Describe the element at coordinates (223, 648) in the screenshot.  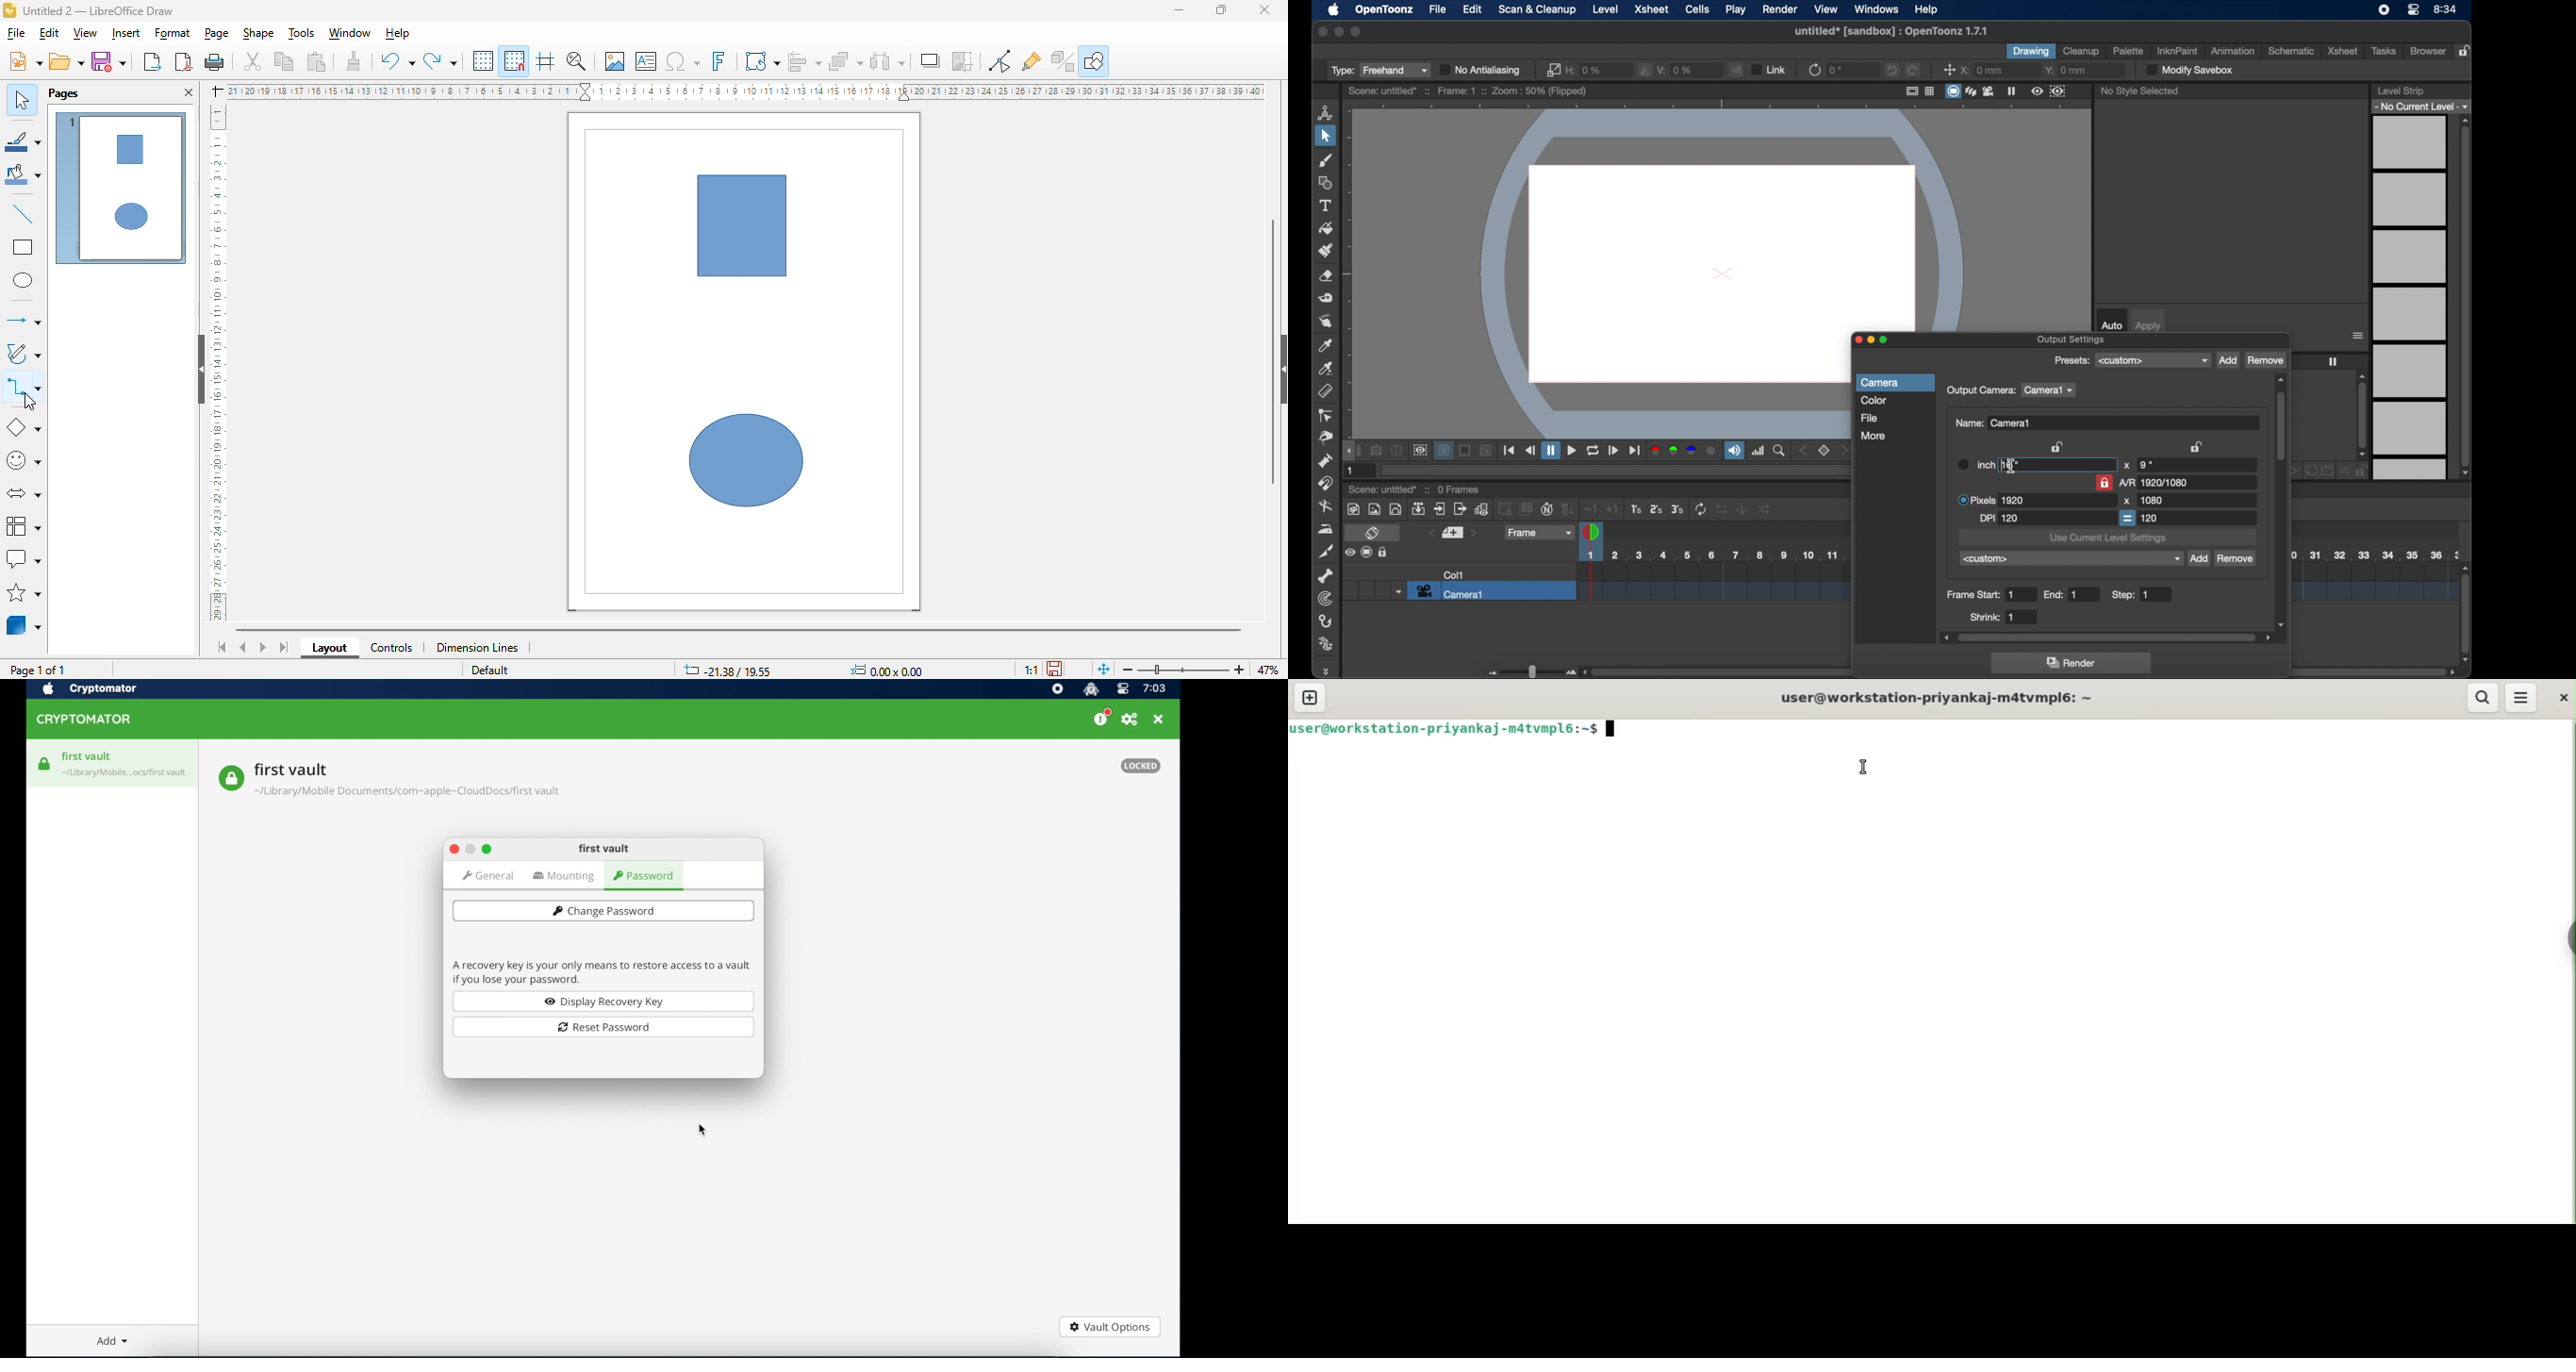
I see `scroll to first sheet` at that location.